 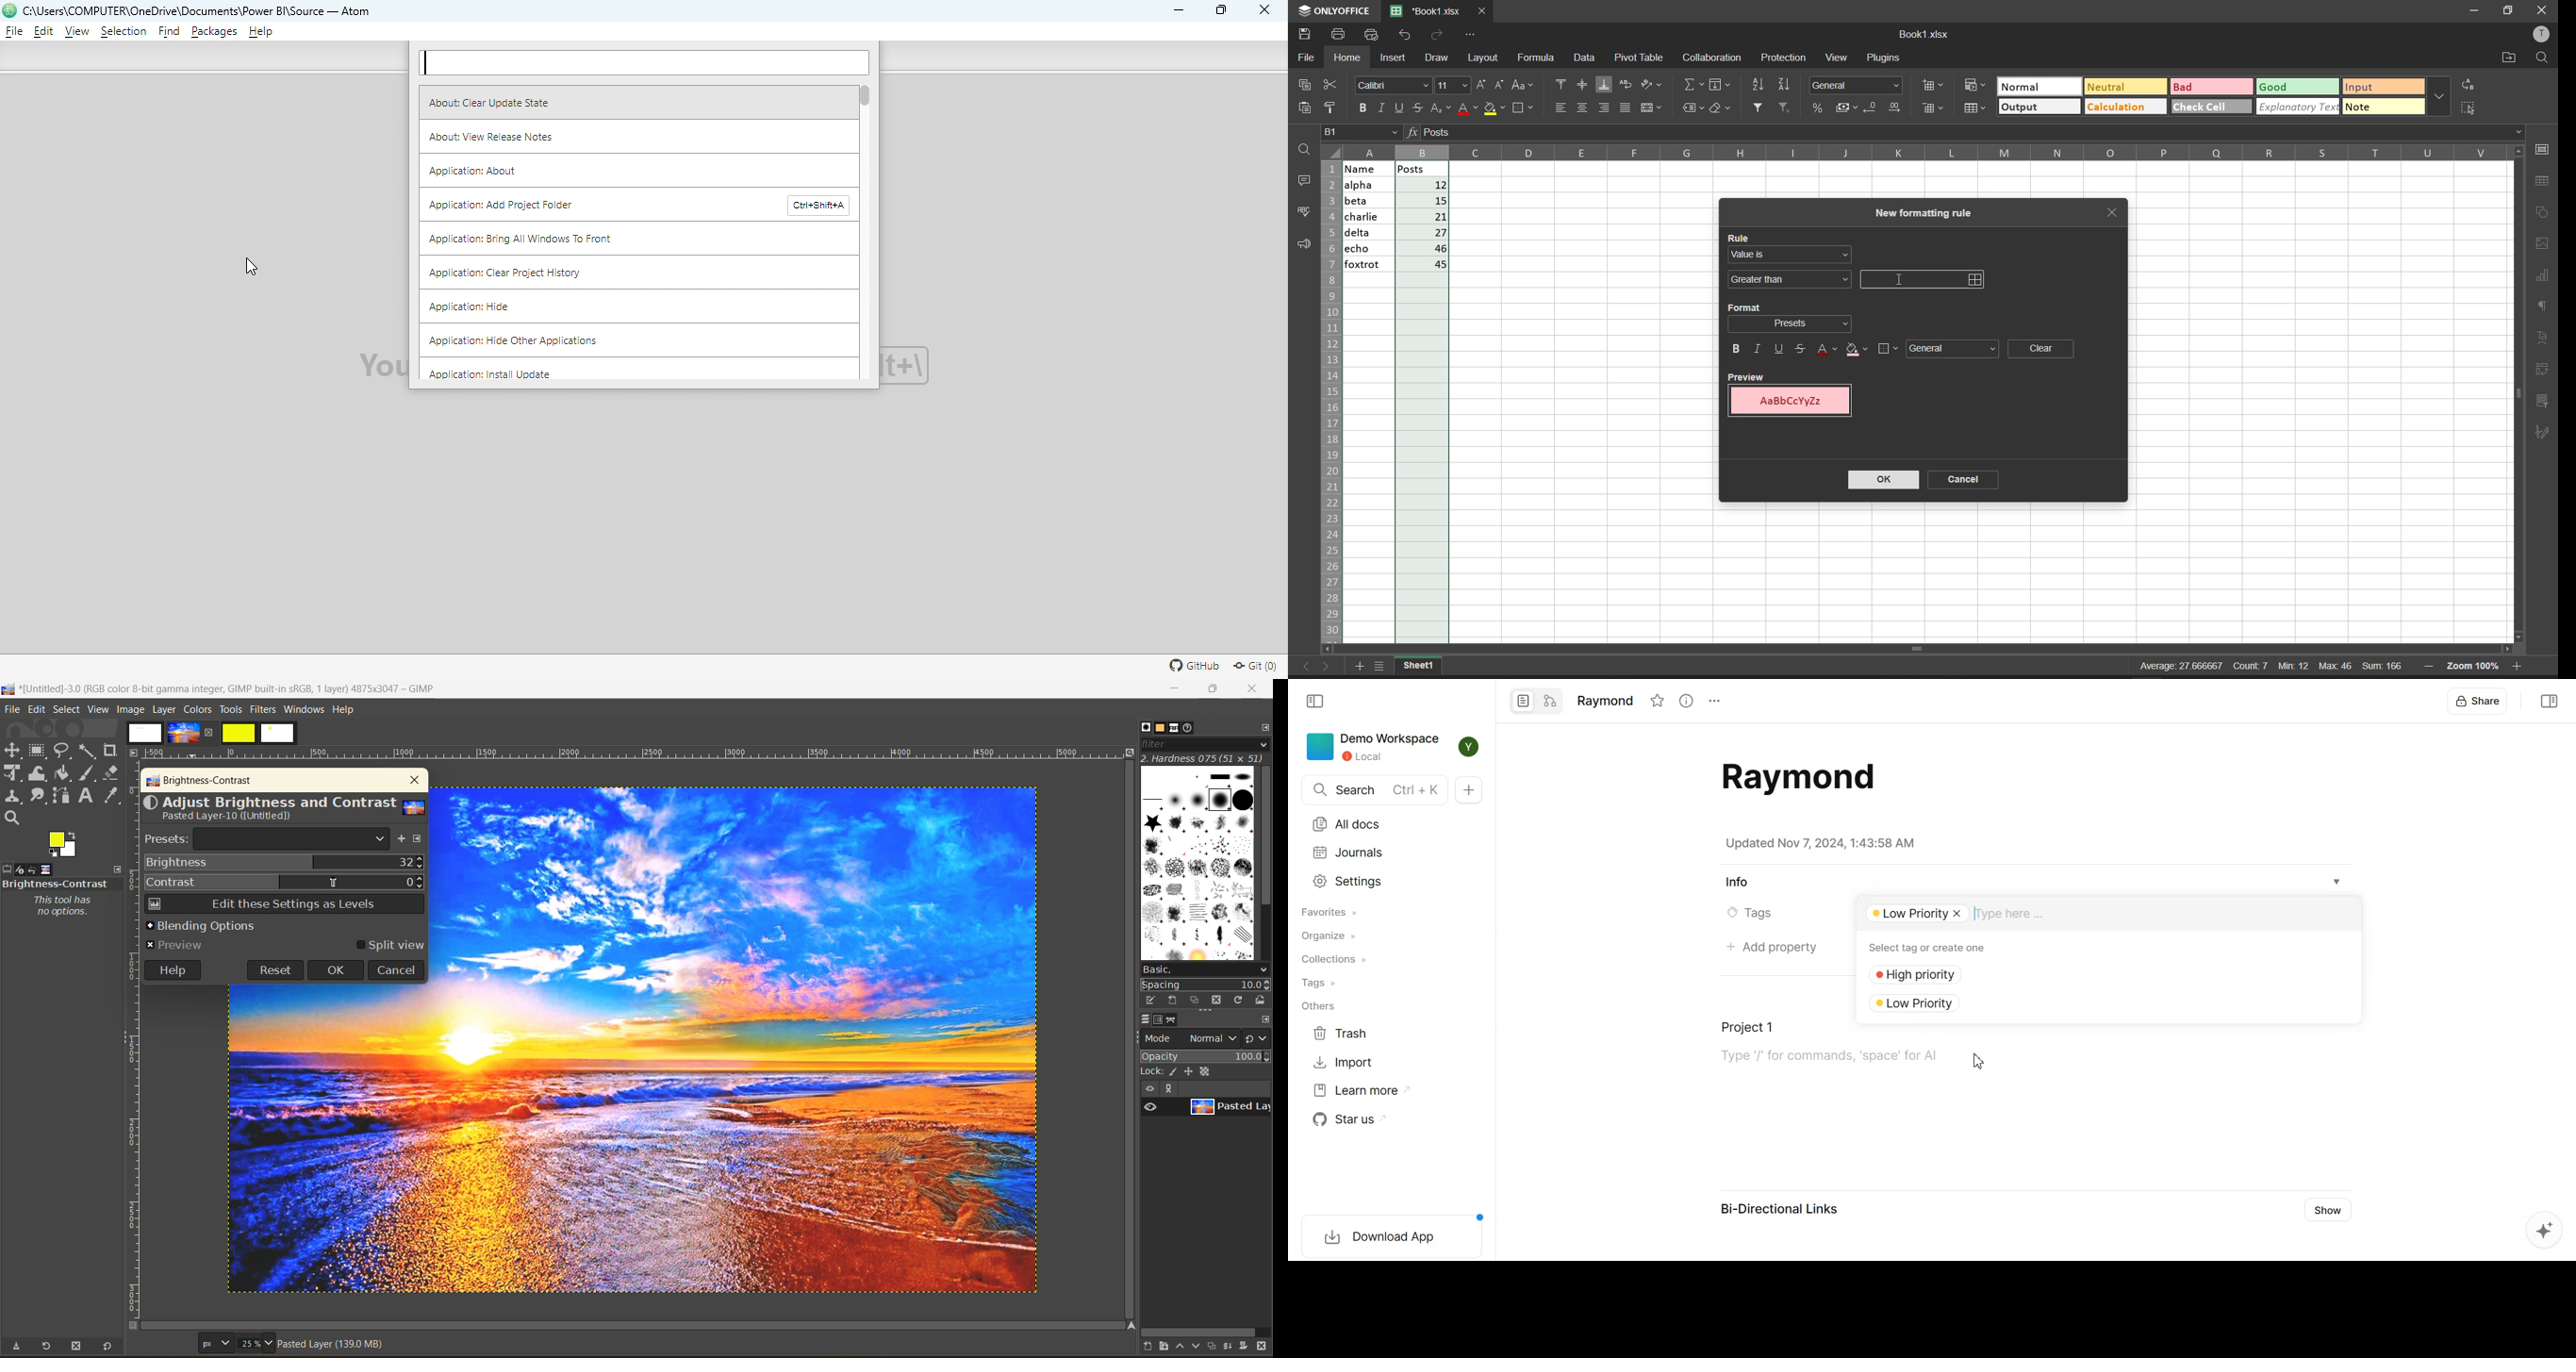 What do you see at coordinates (1441, 109) in the screenshot?
I see `subscript/superscript` at bounding box center [1441, 109].